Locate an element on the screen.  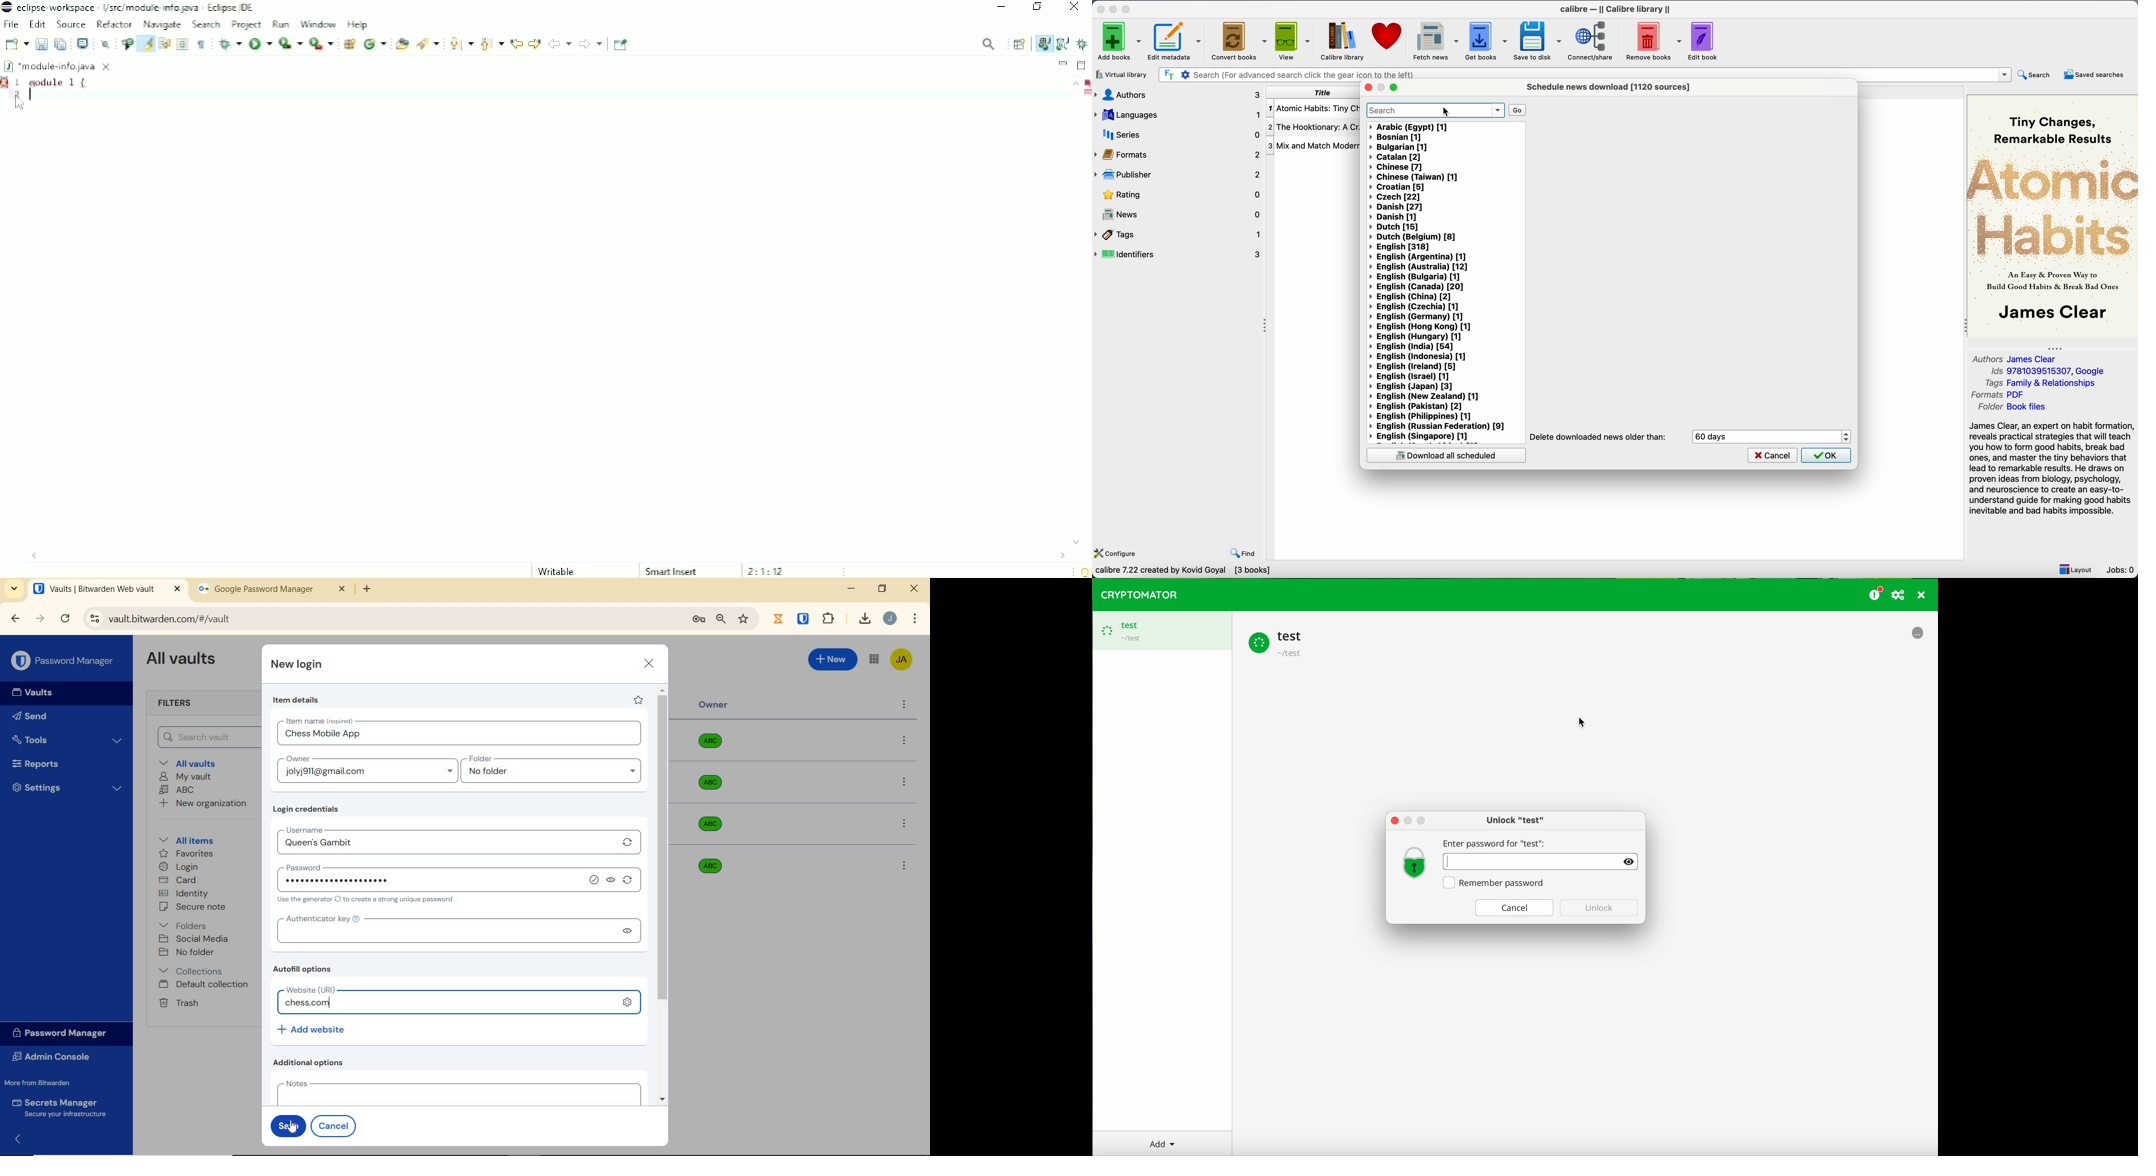
cursor is located at coordinates (1445, 111).